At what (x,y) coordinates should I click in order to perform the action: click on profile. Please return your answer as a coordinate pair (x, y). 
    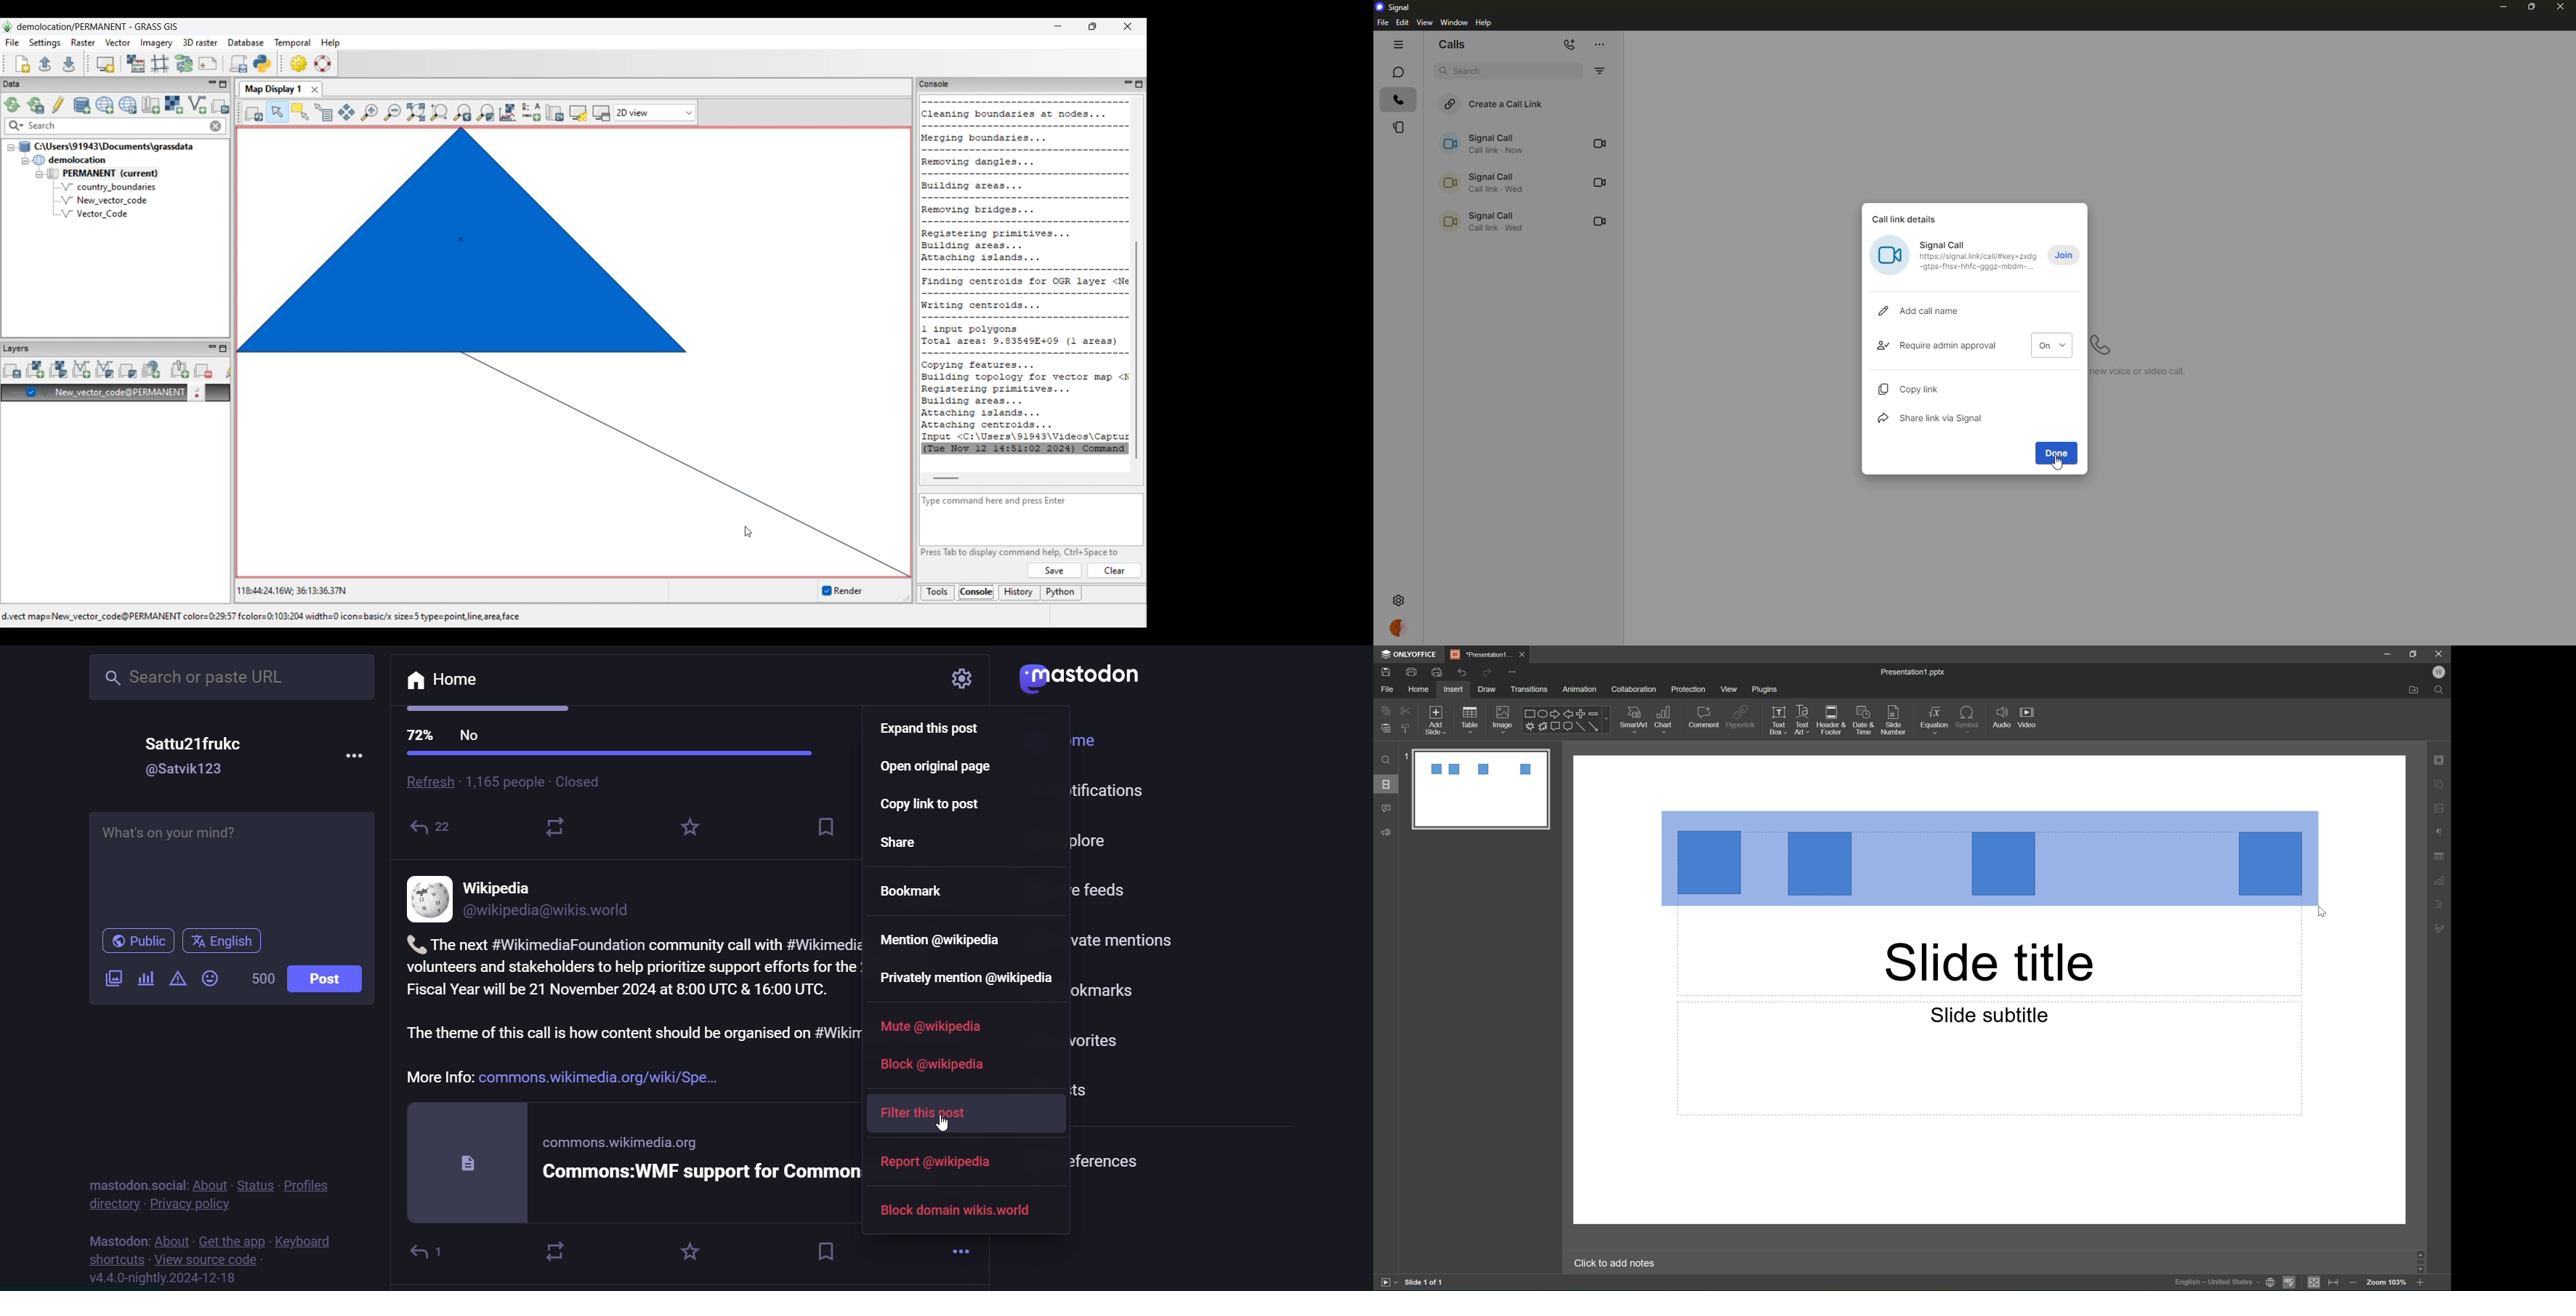
    Looking at the image, I should click on (307, 1185).